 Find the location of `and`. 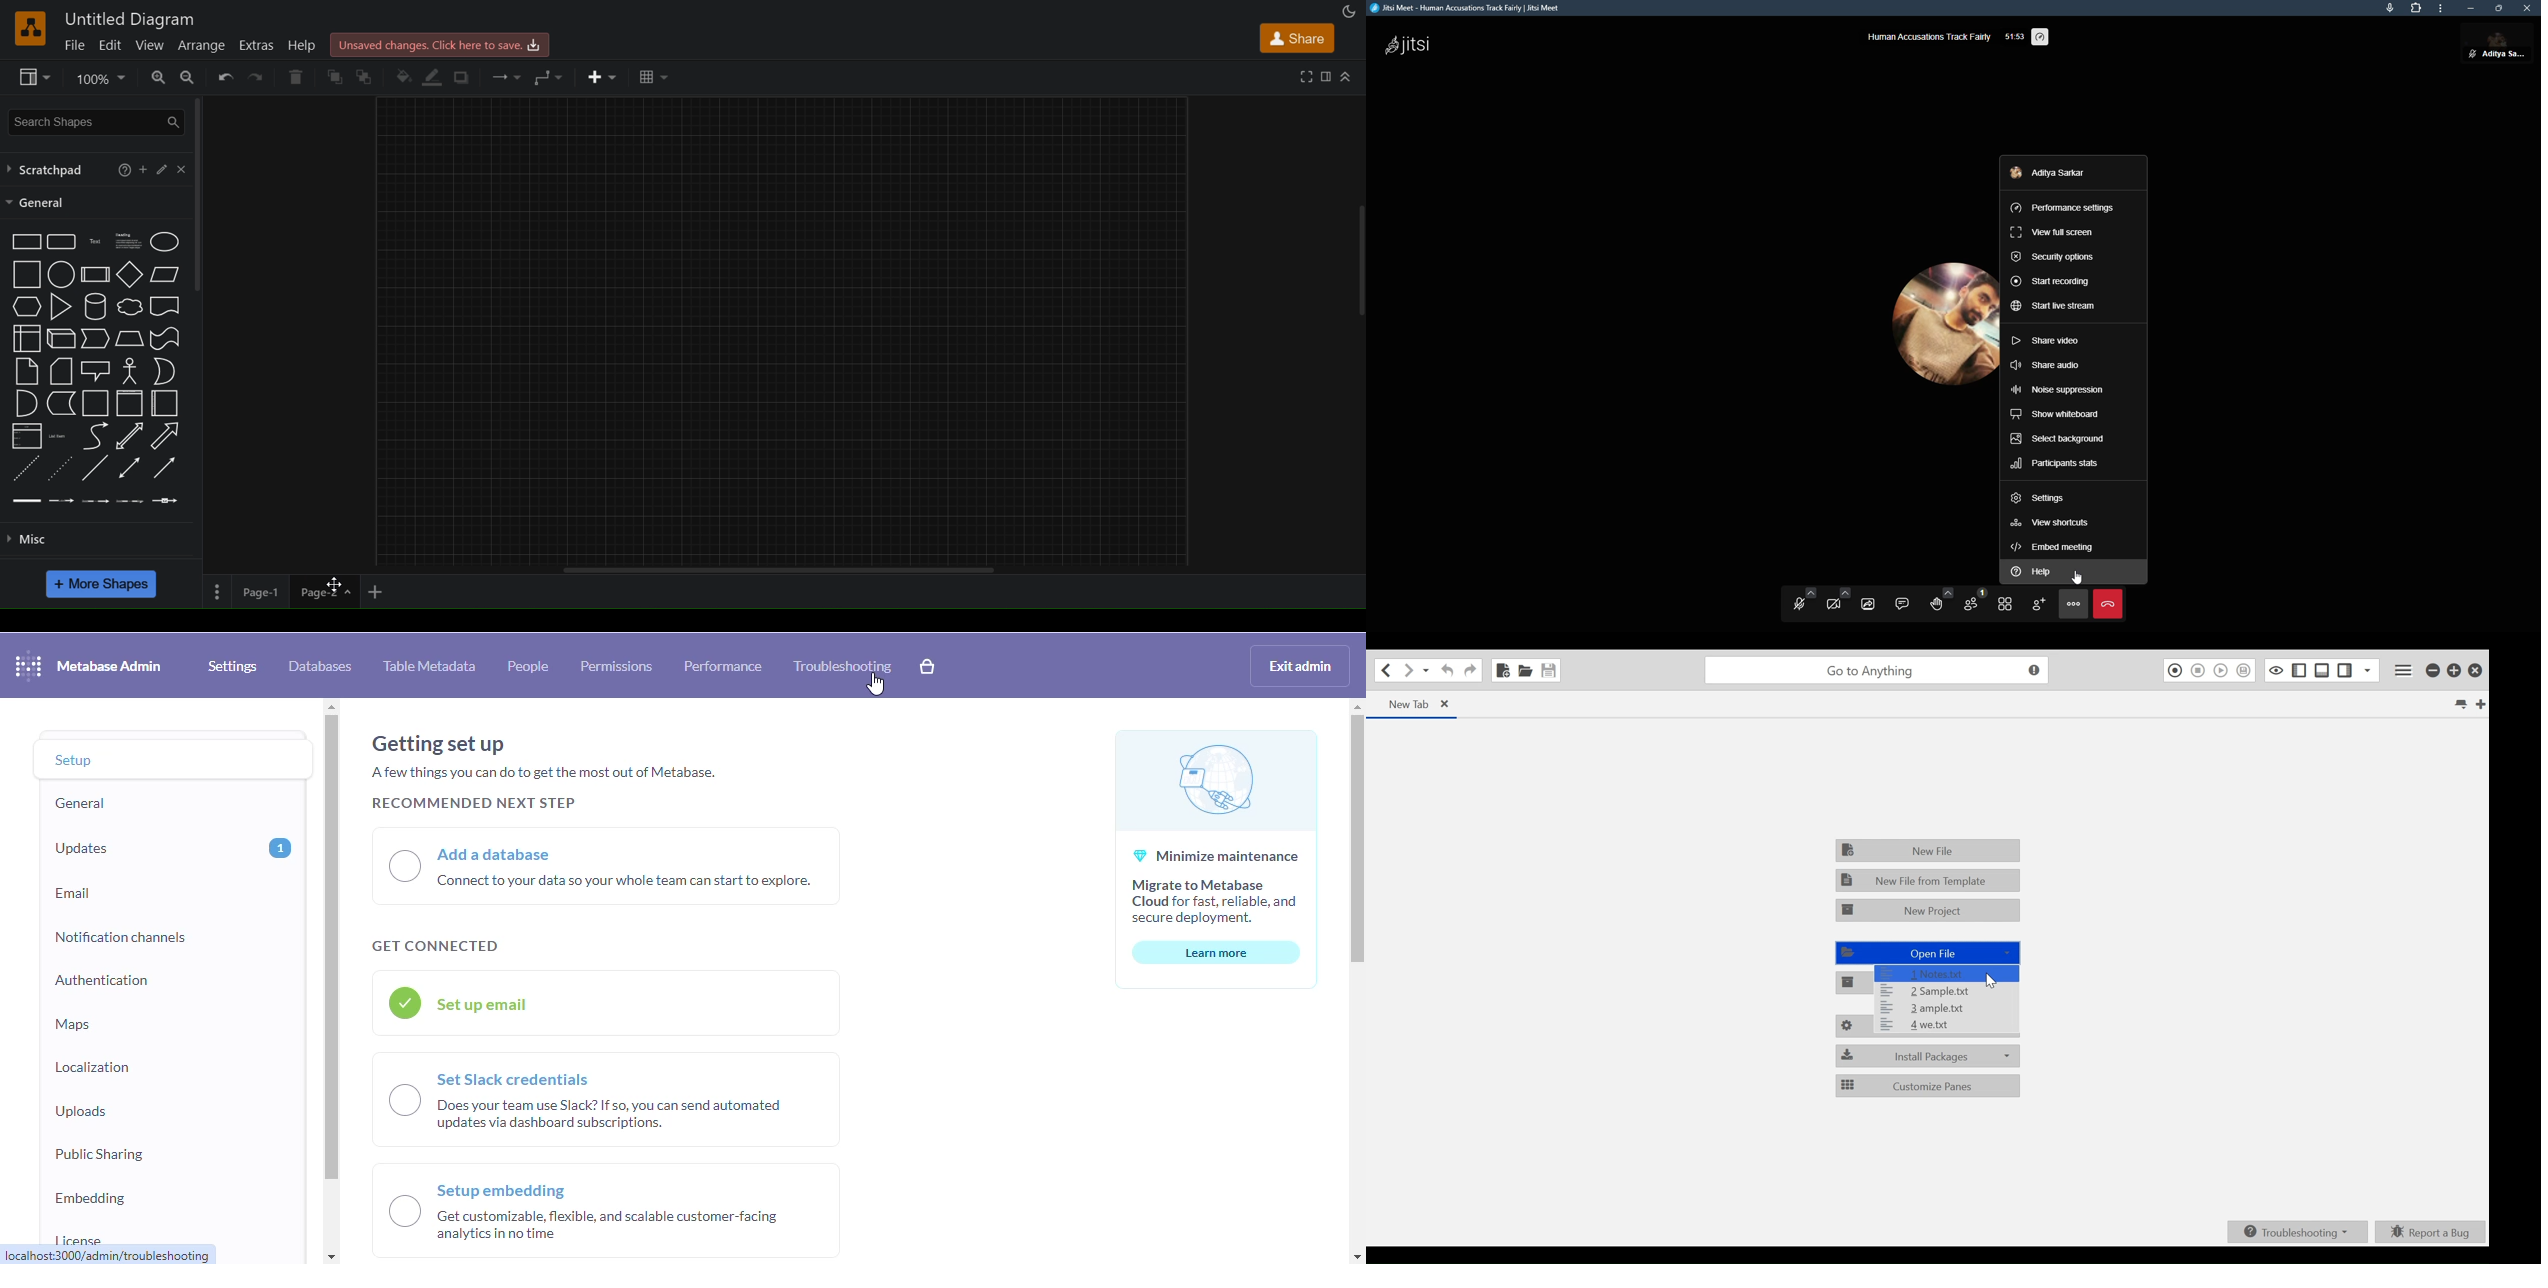

and is located at coordinates (25, 403).